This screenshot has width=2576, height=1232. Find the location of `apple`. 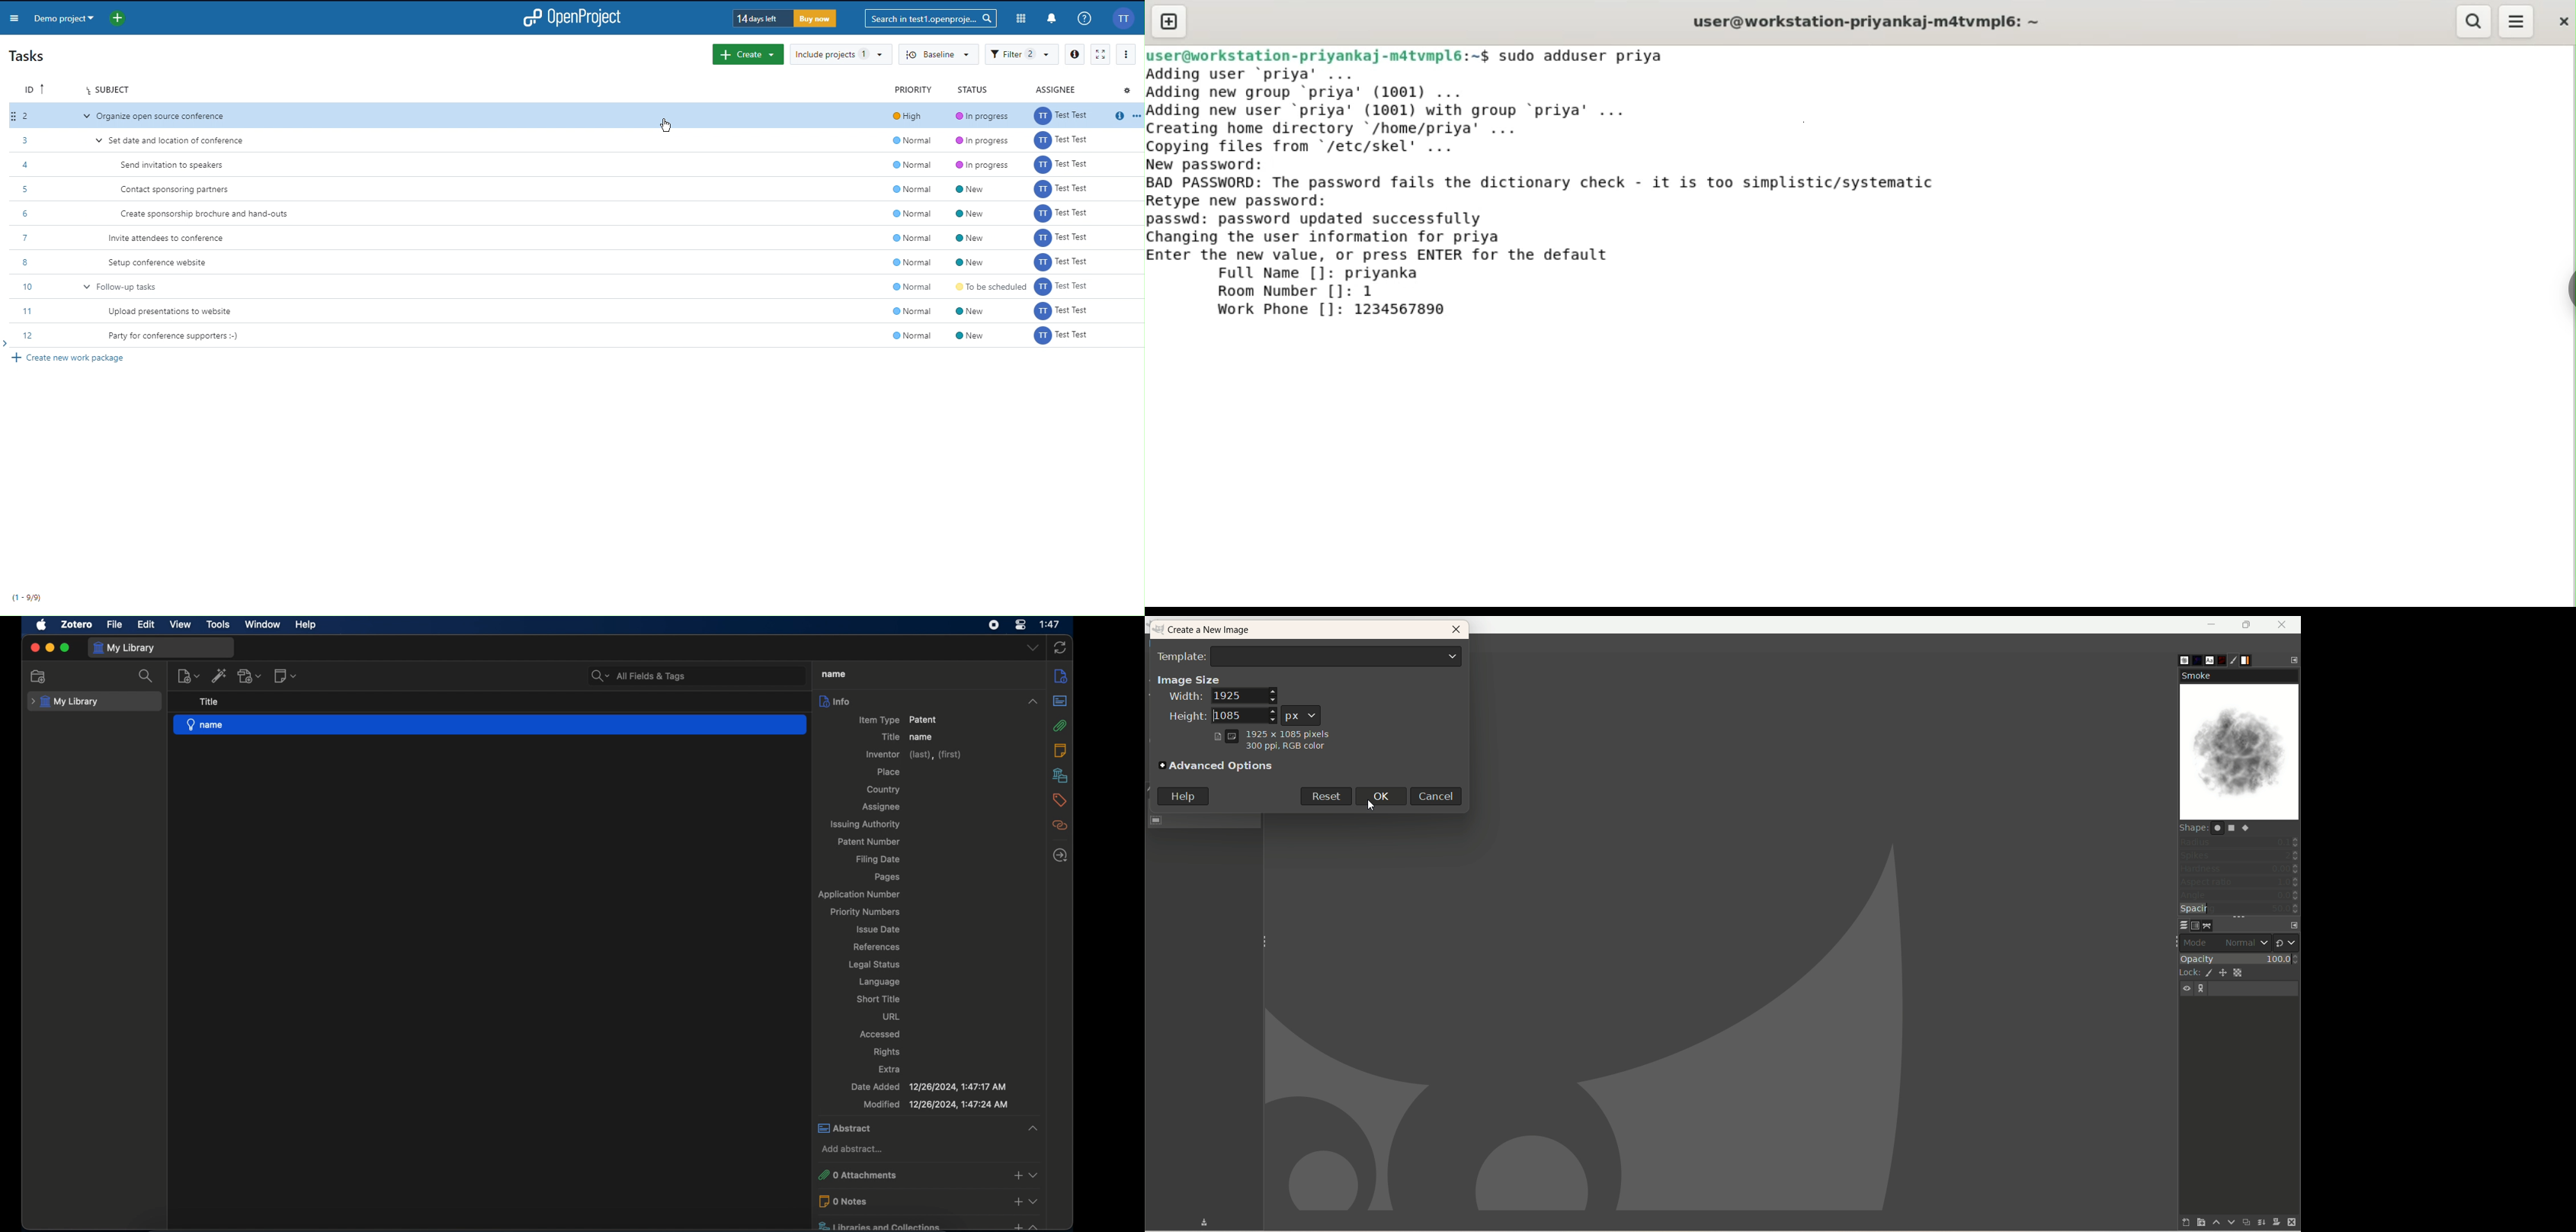

apple is located at coordinates (40, 625).